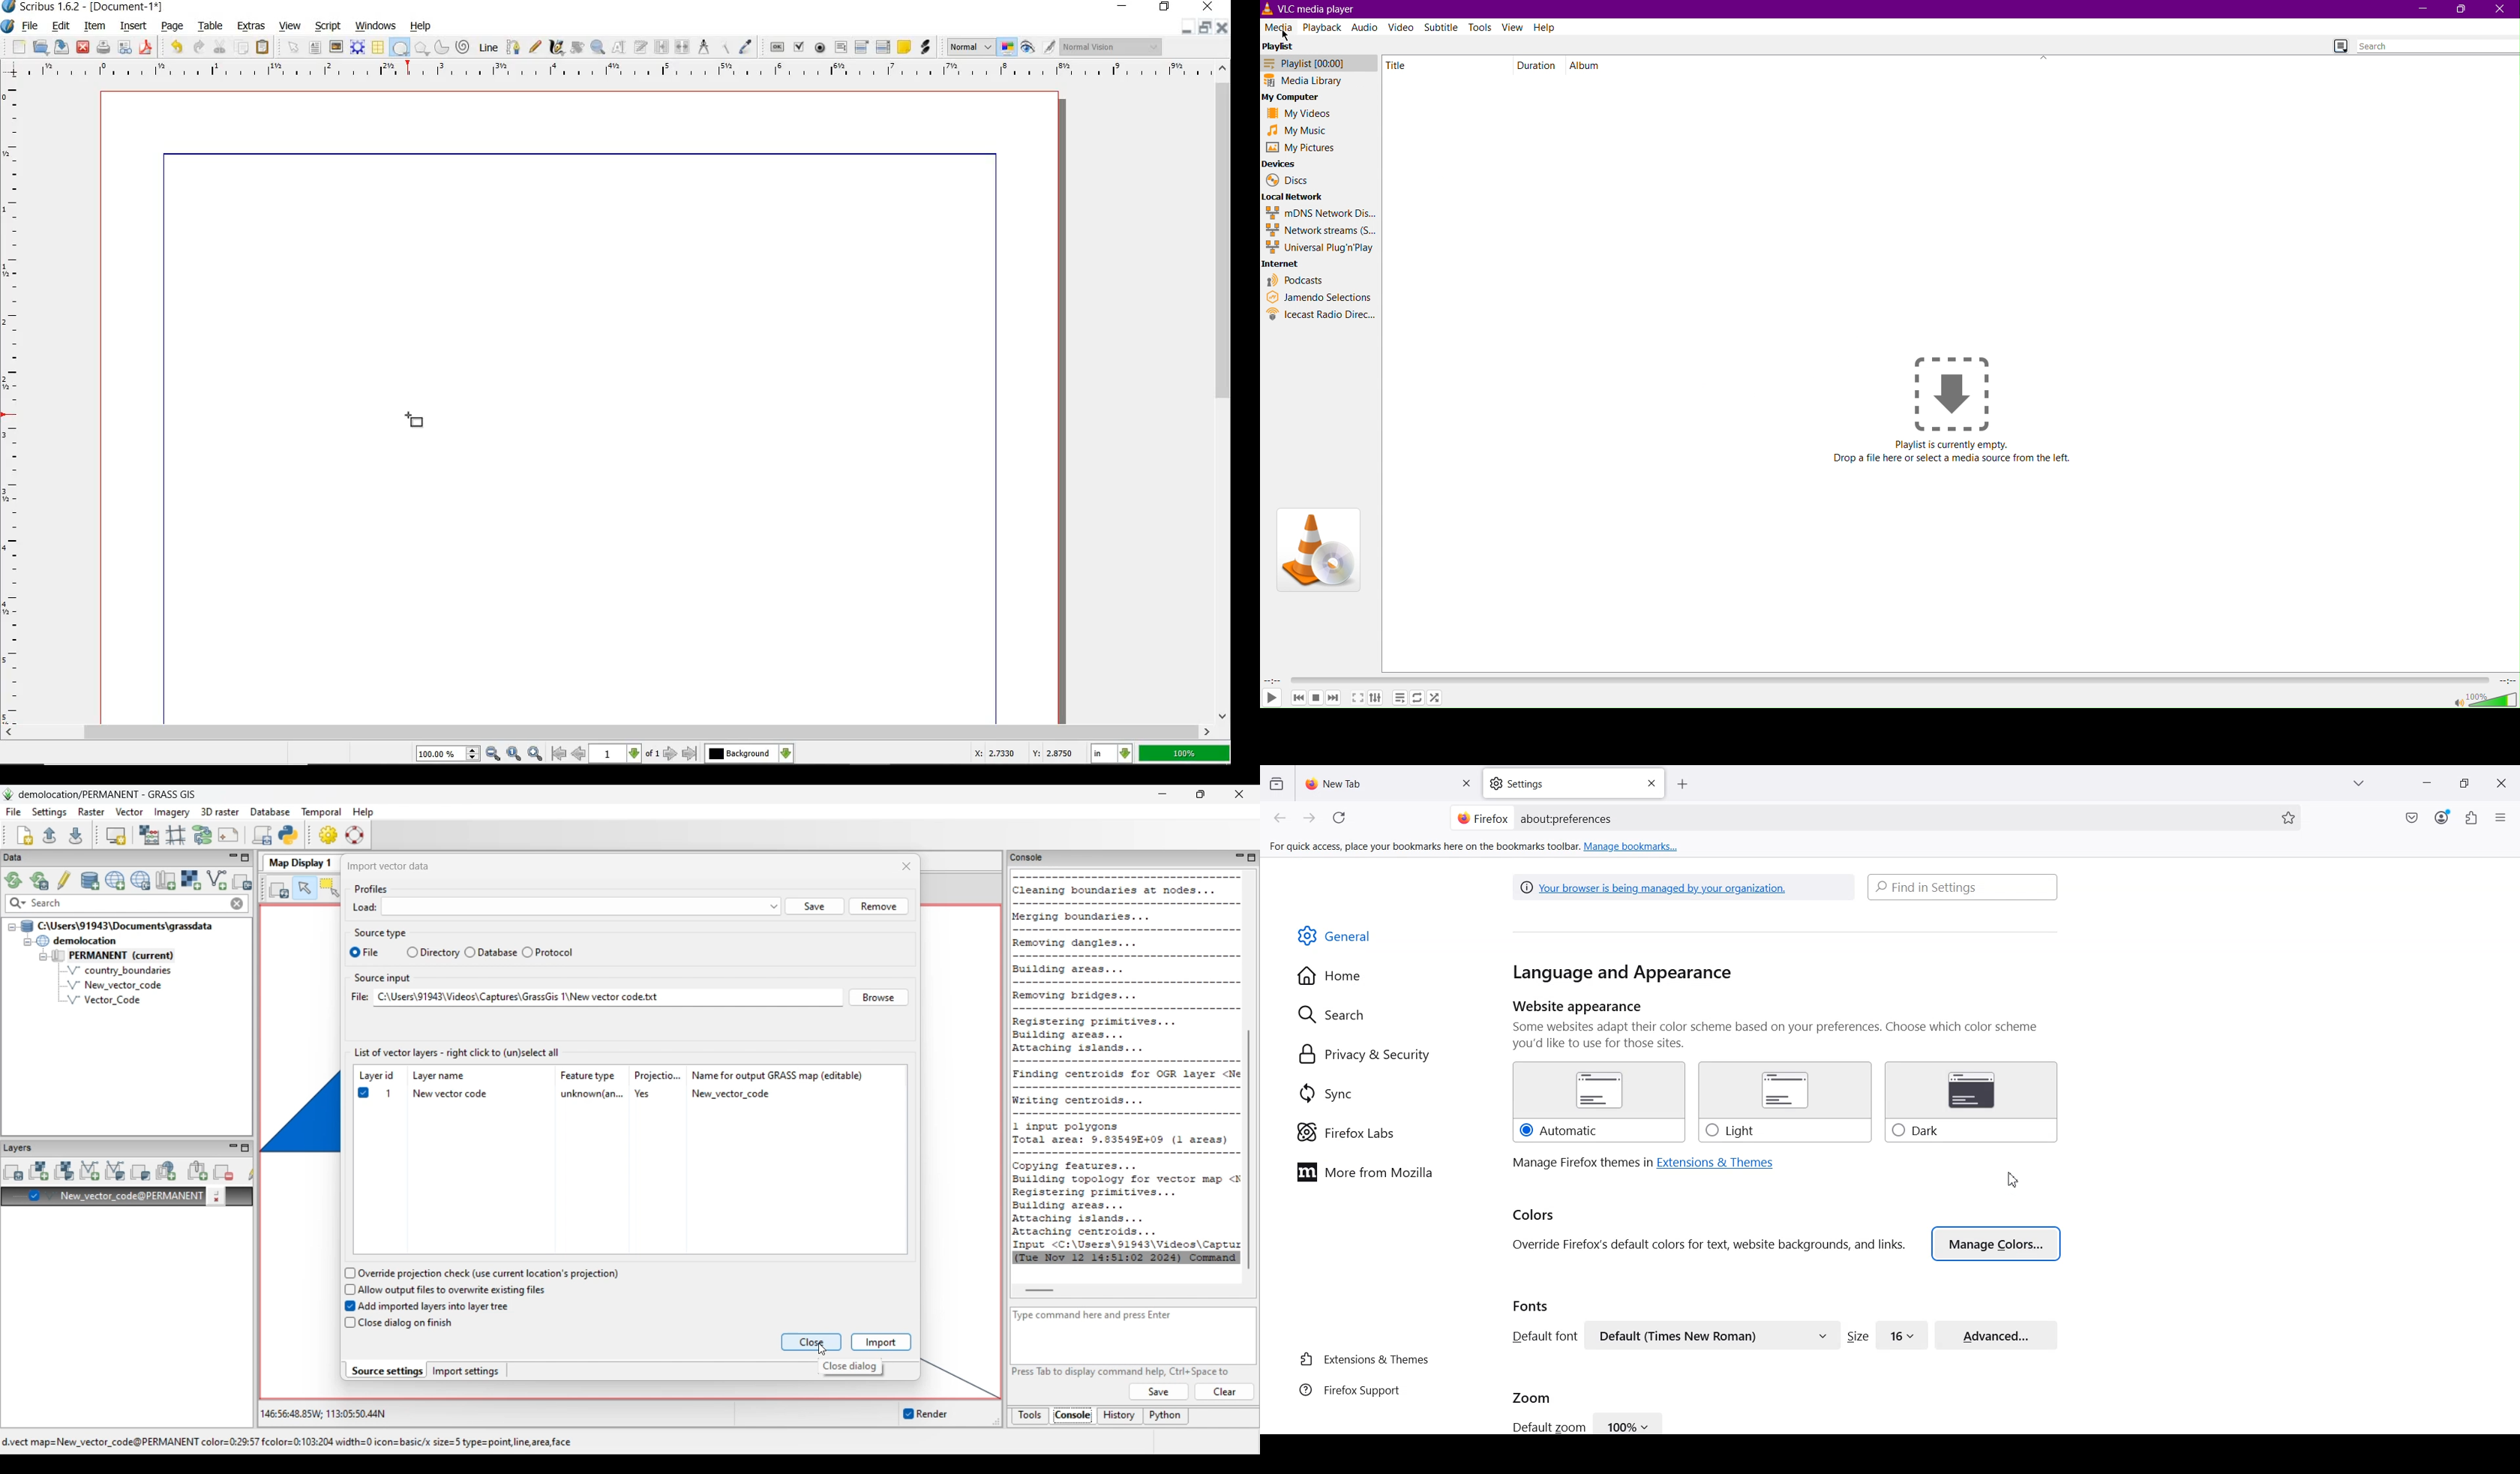 Image resolution: width=2520 pixels, height=1484 pixels. Describe the element at coordinates (1317, 698) in the screenshot. I see `Stop` at that location.